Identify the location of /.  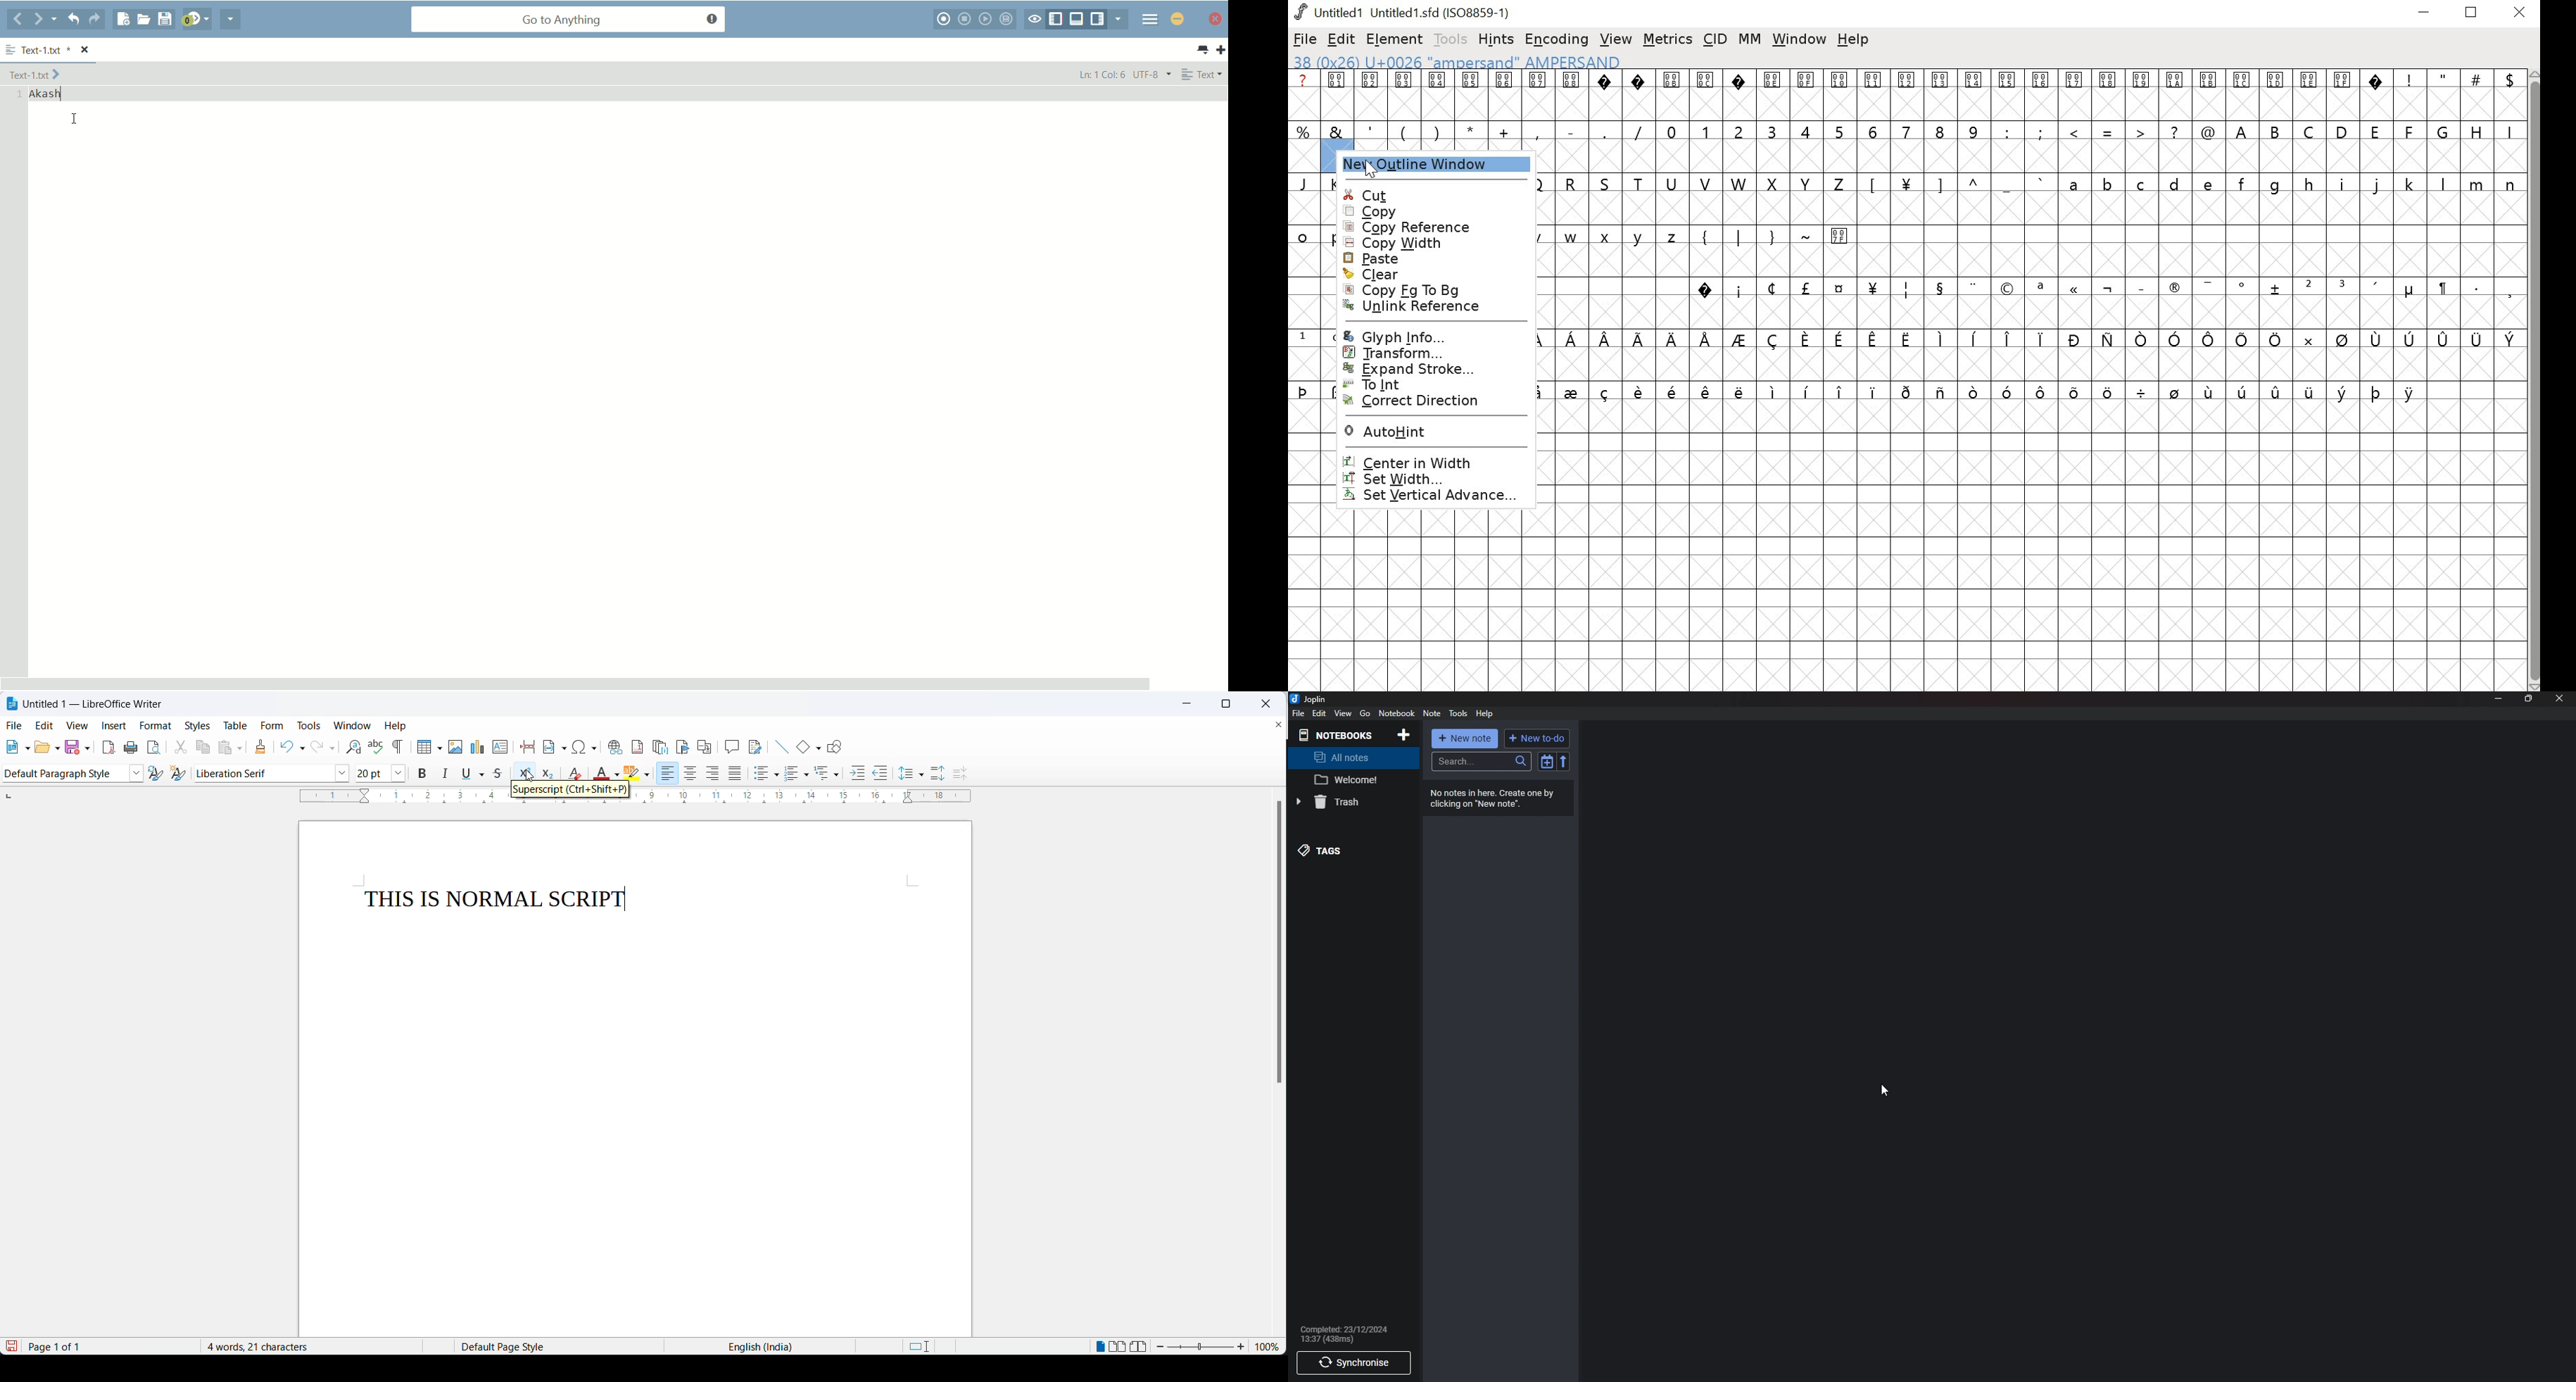
(1638, 131).